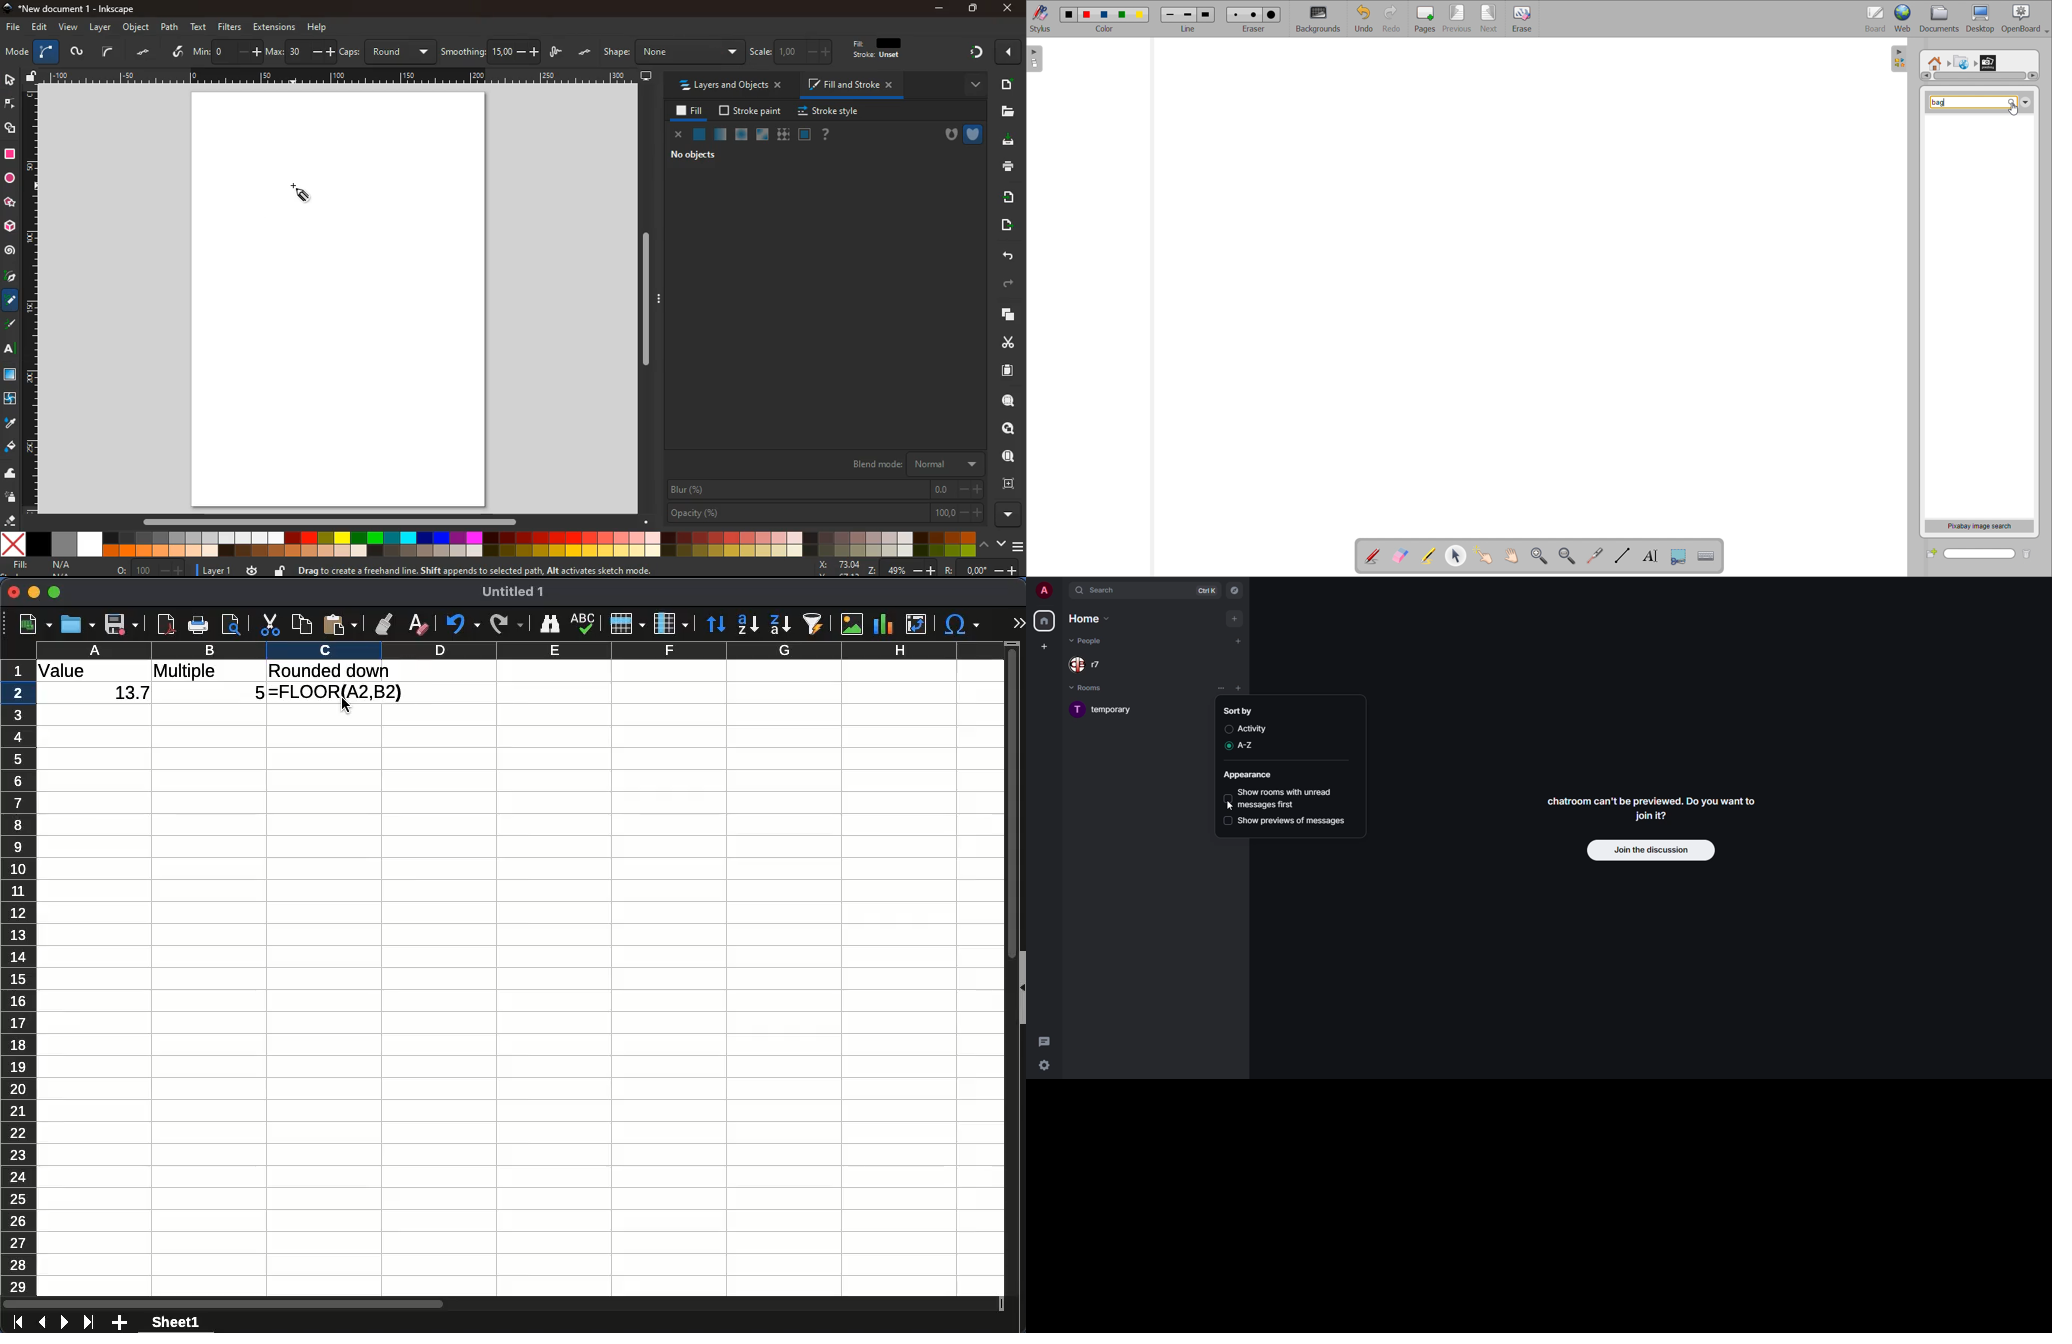  Describe the element at coordinates (826, 490) in the screenshot. I see `blur` at that location.